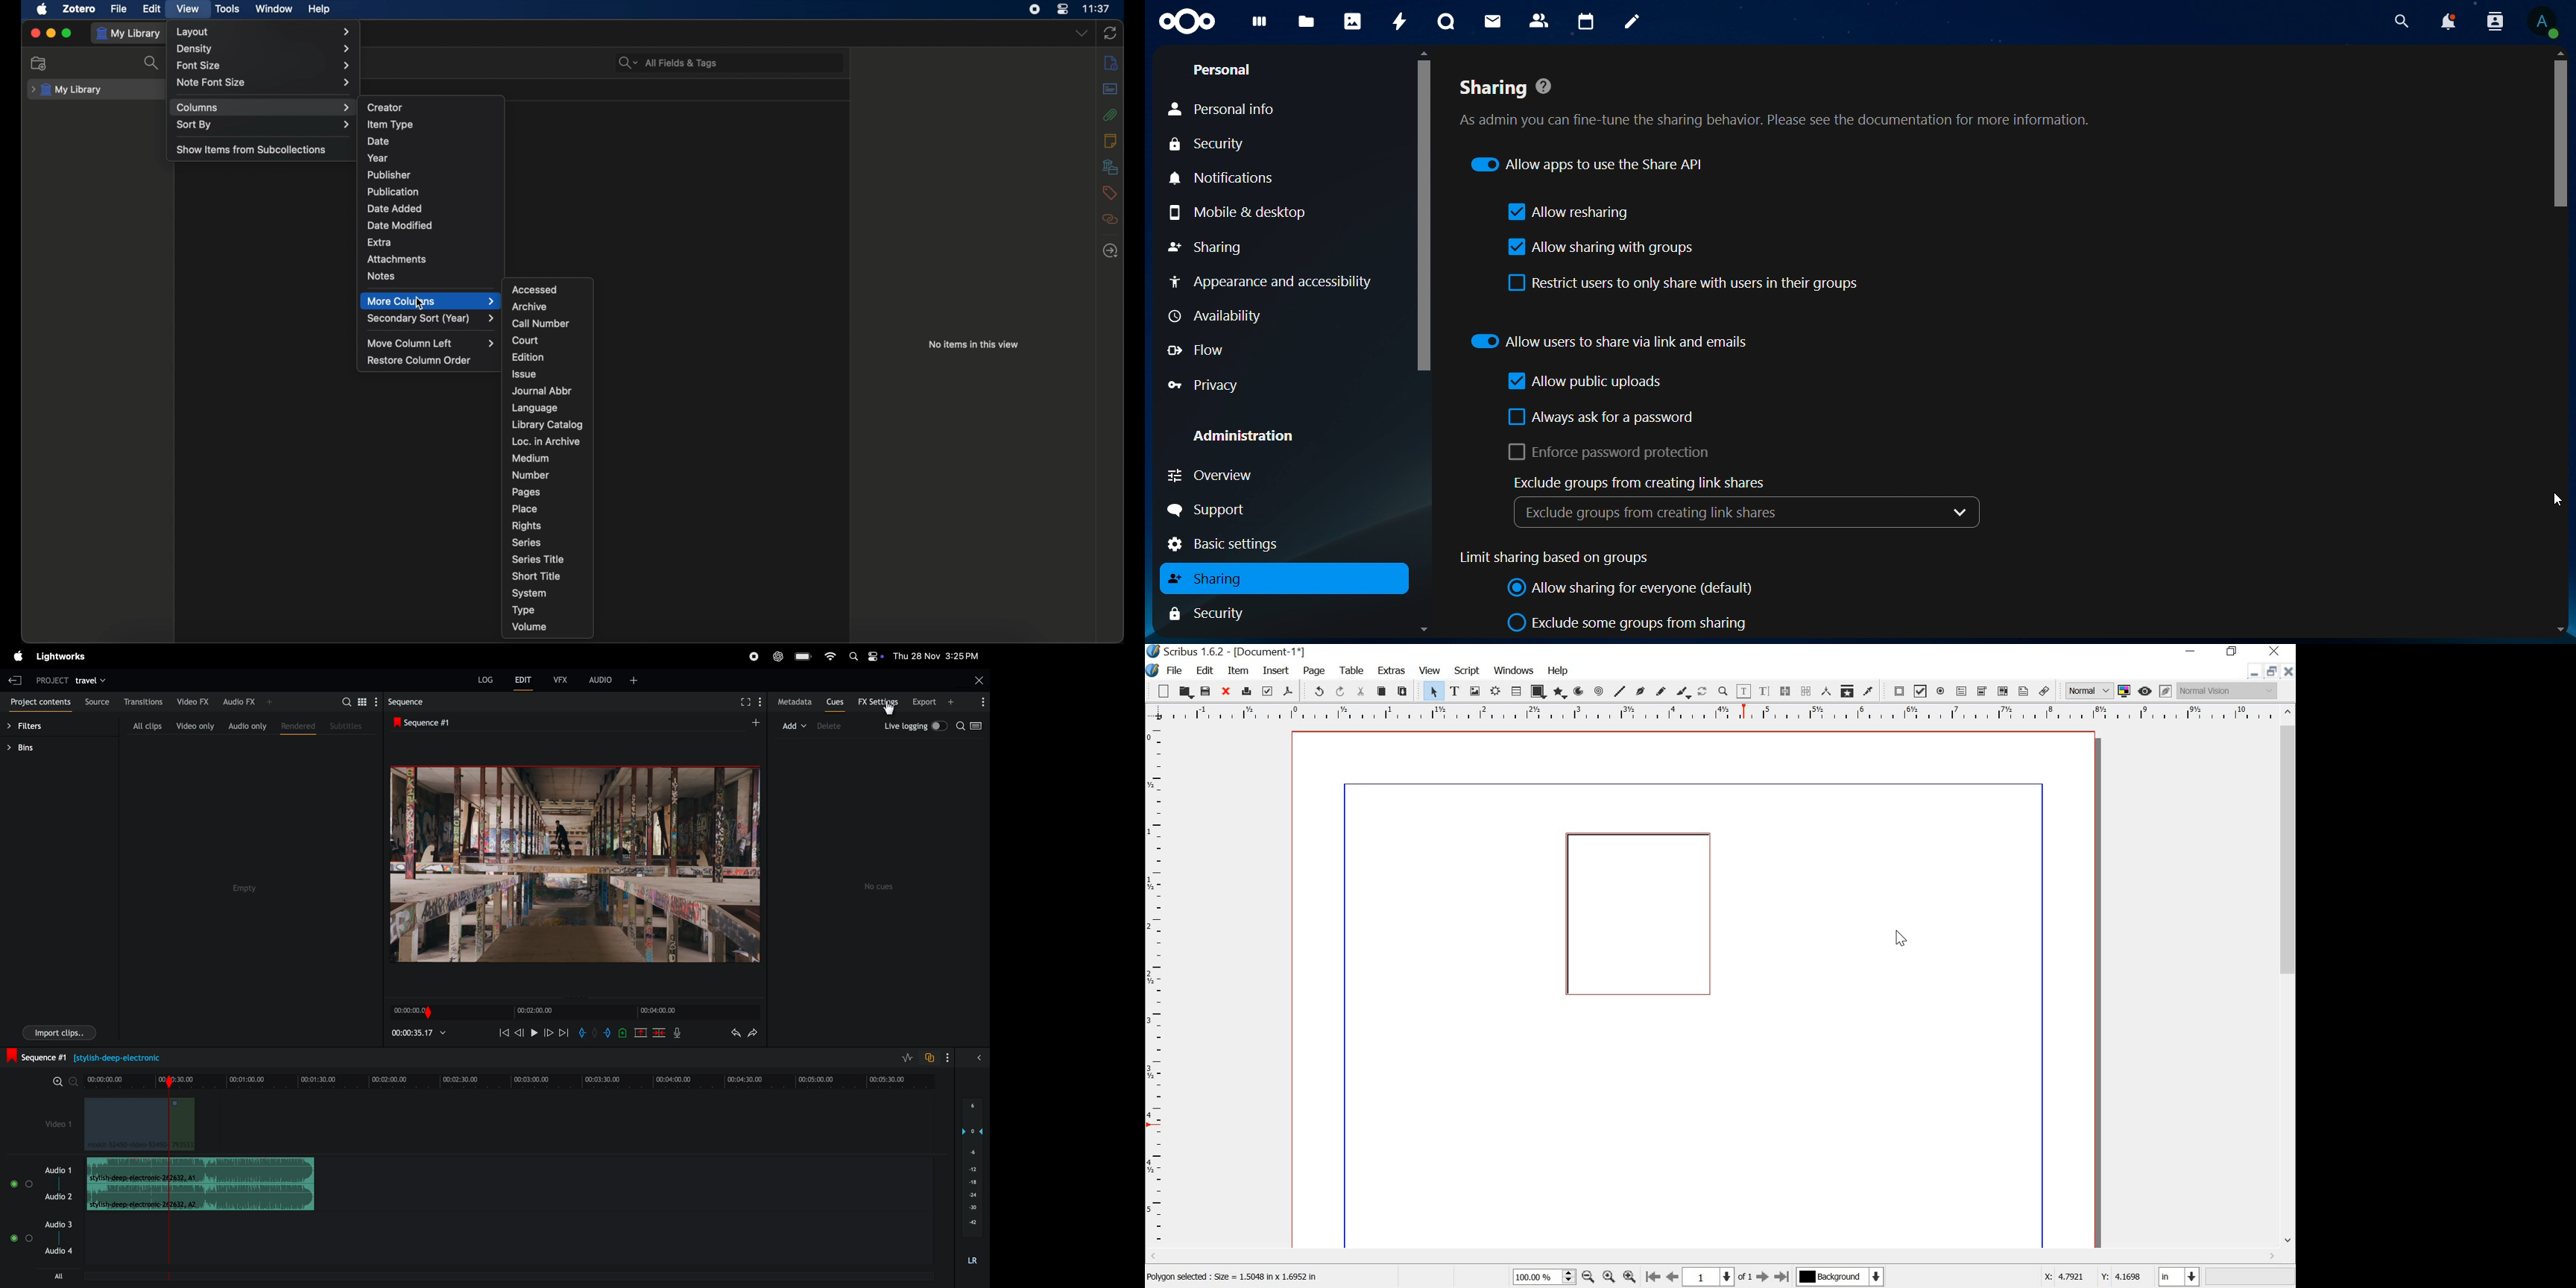 The height and width of the screenshot is (1288, 2576). I want to click on minimize, so click(51, 33).